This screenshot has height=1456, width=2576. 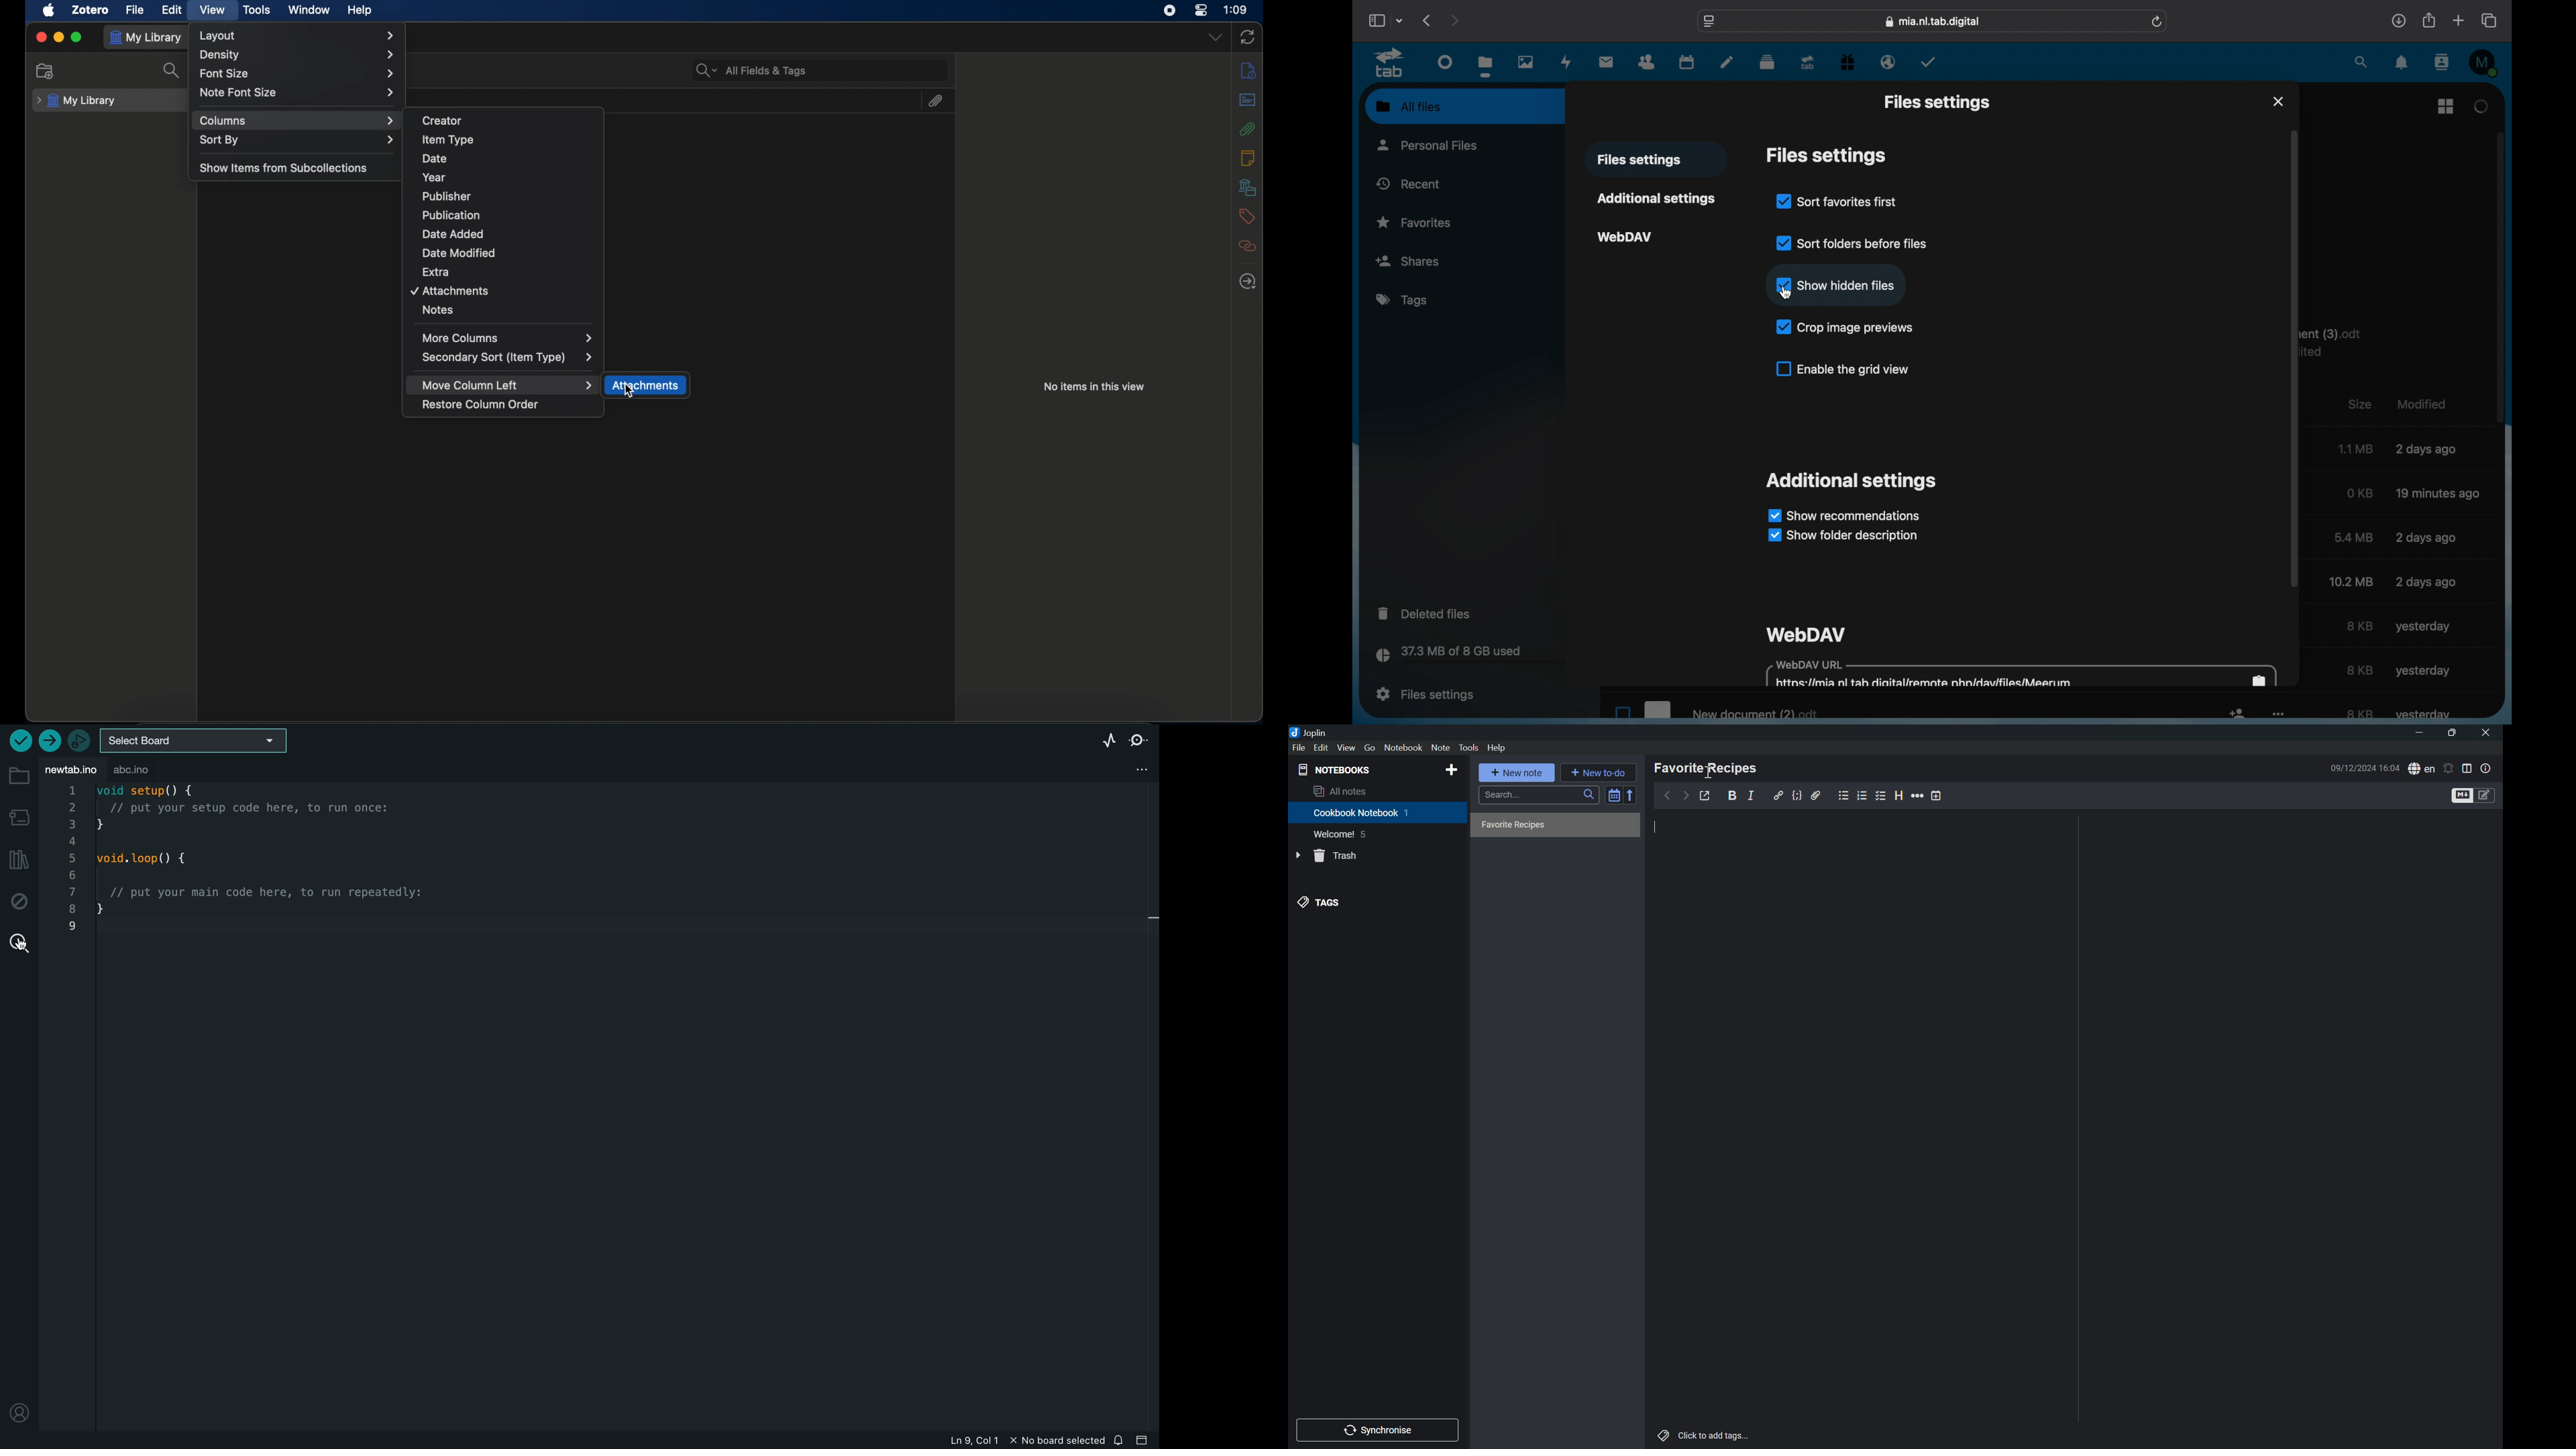 I want to click on show folder description, so click(x=1843, y=536).